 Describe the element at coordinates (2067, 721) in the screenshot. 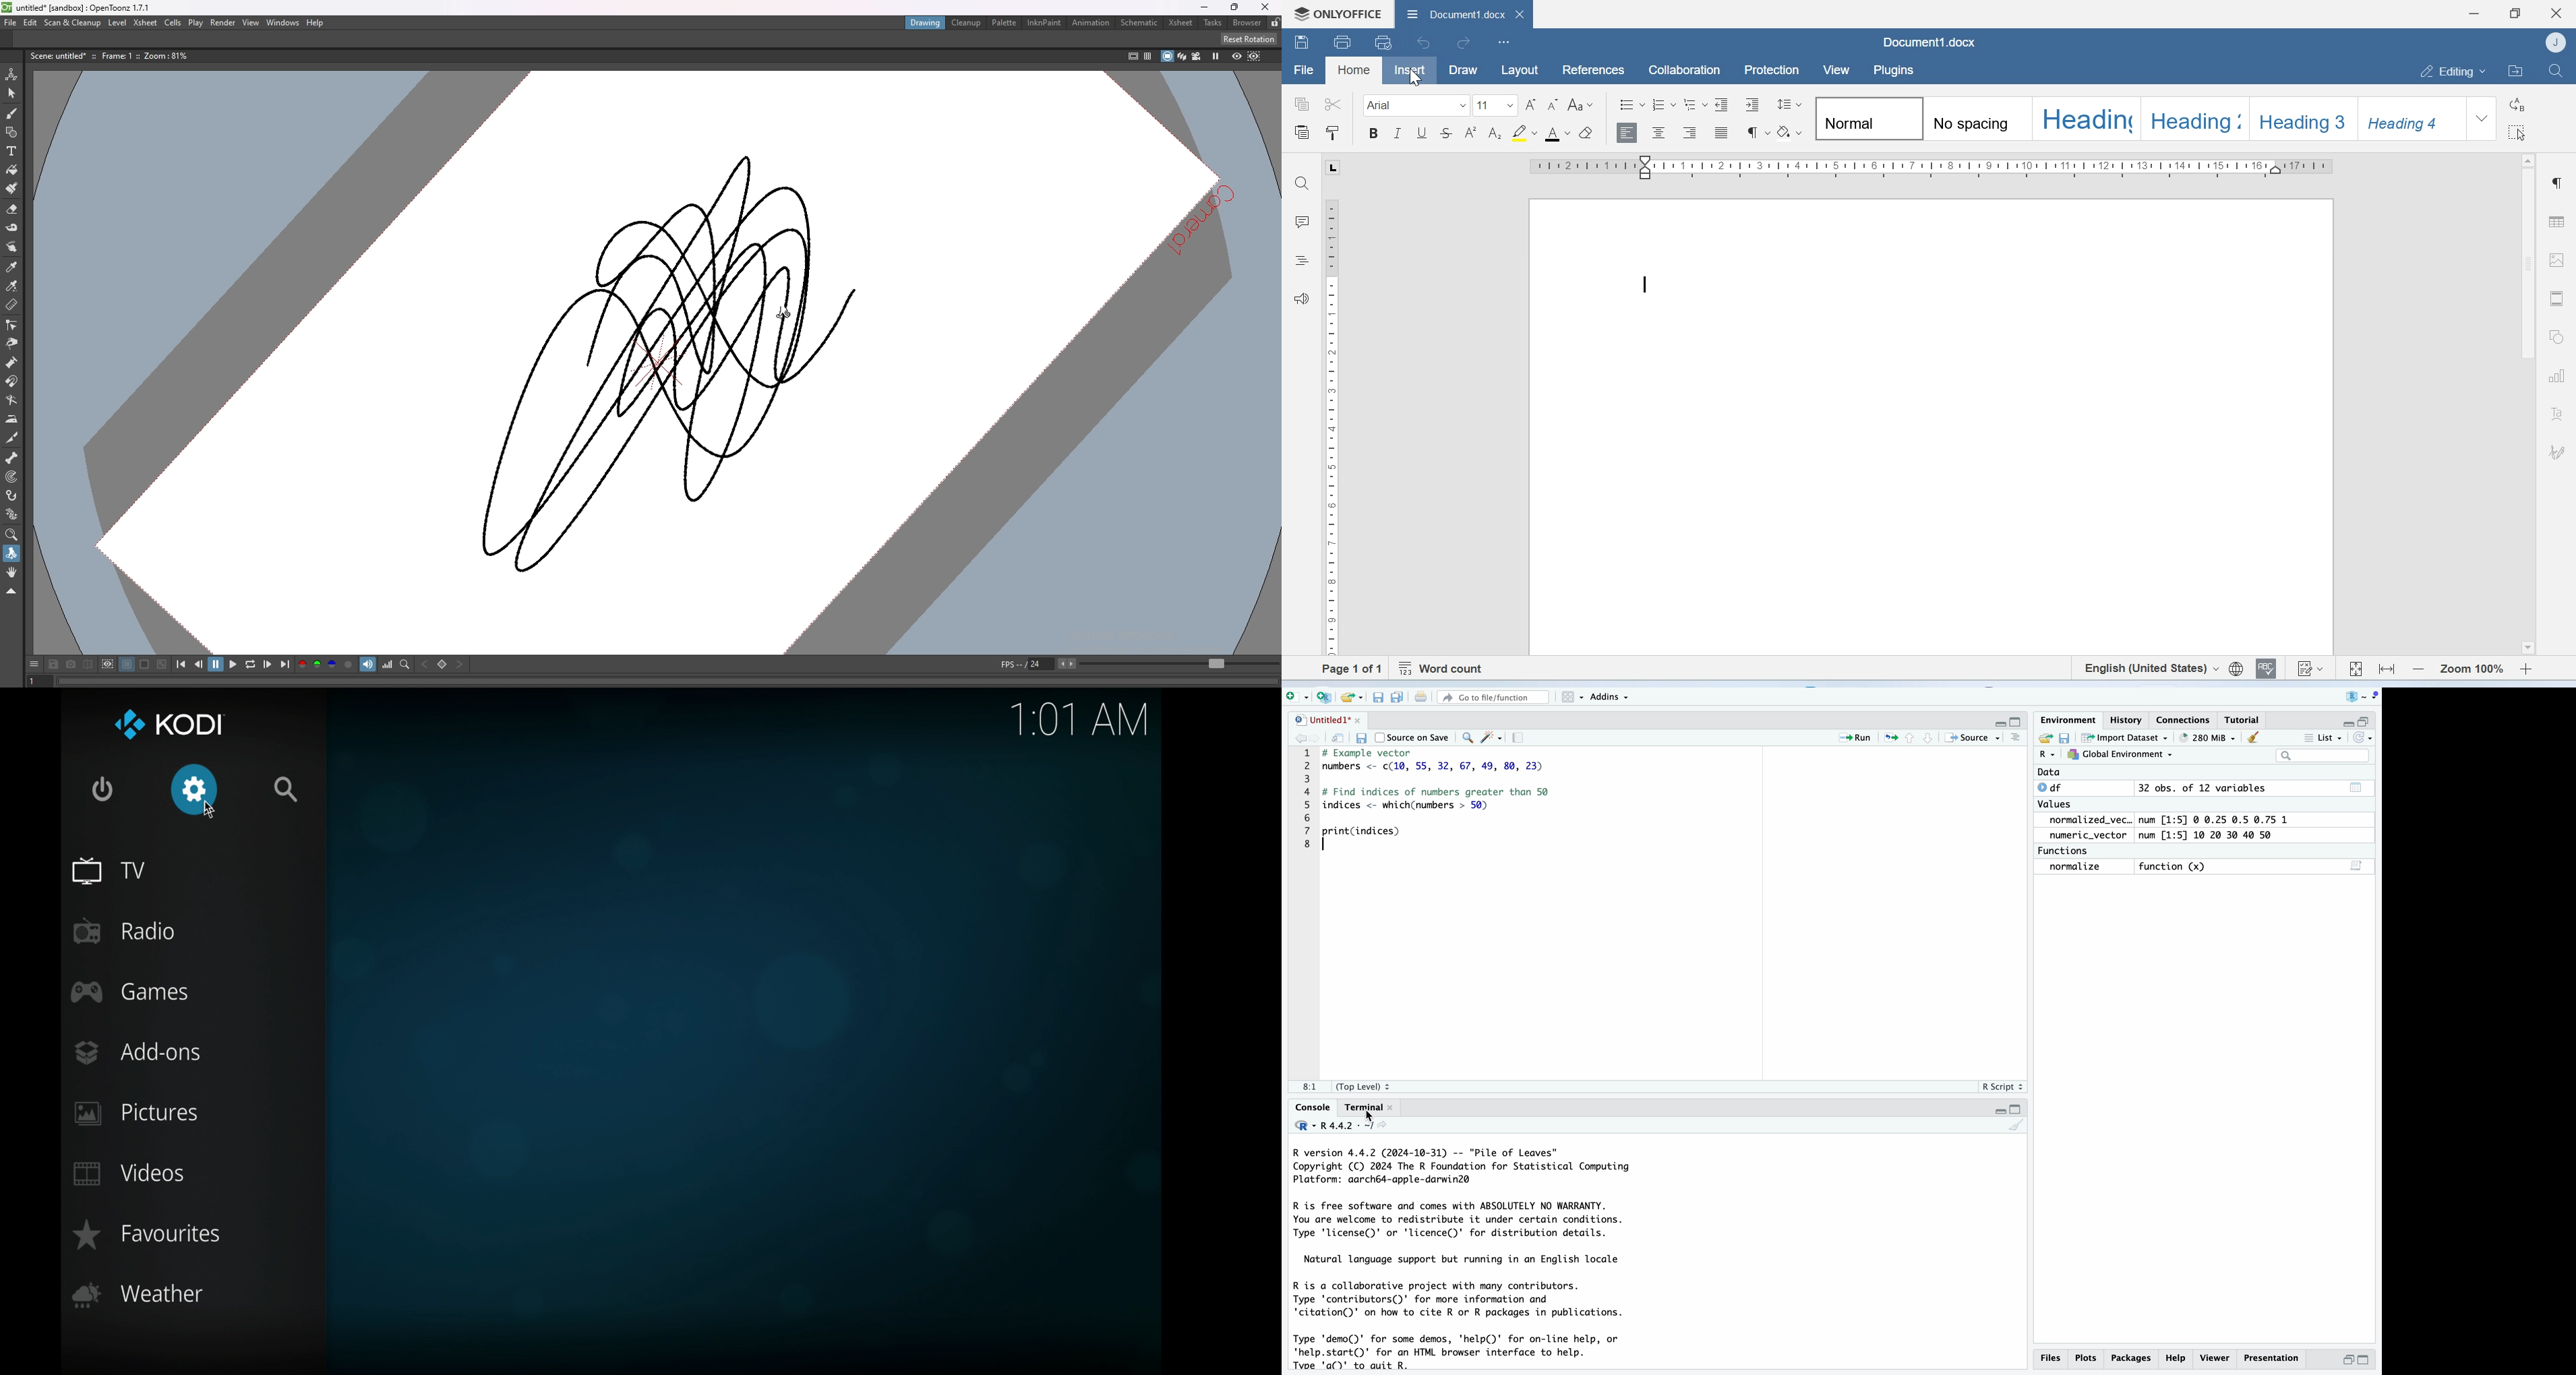

I see `Environment` at that location.